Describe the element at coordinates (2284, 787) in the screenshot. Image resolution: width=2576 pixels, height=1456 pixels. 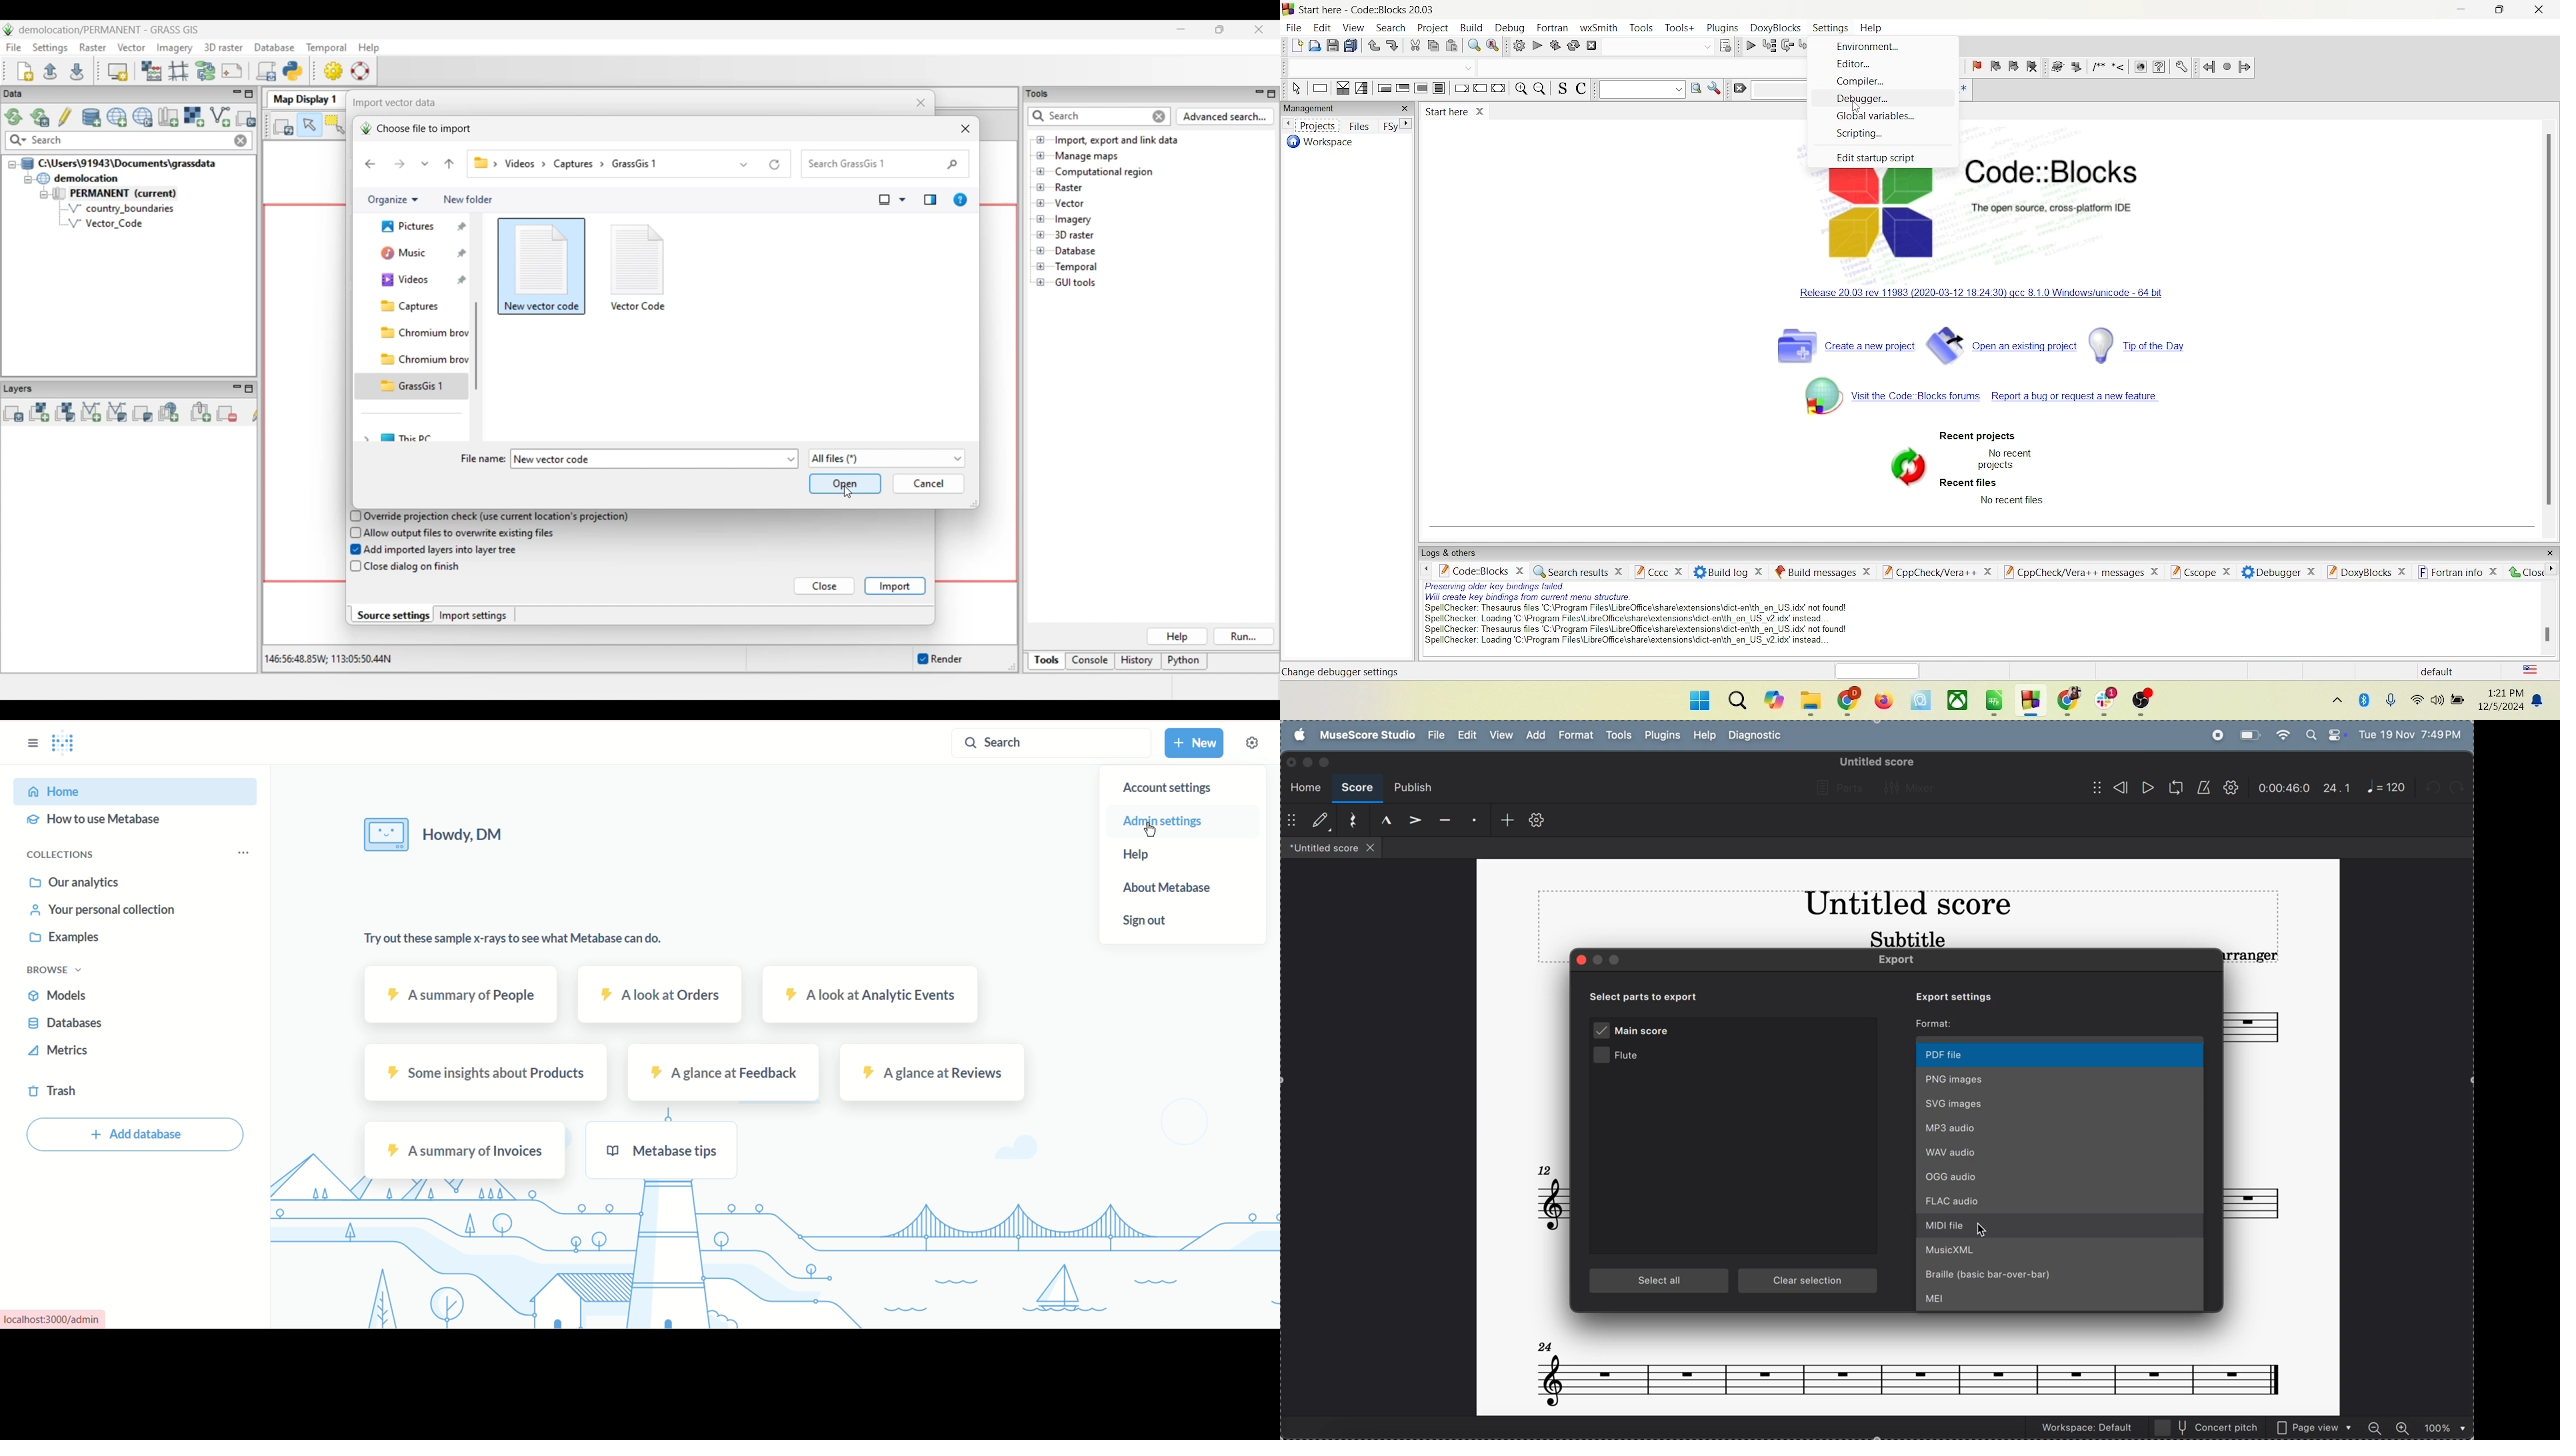
I see `timeframe` at that location.